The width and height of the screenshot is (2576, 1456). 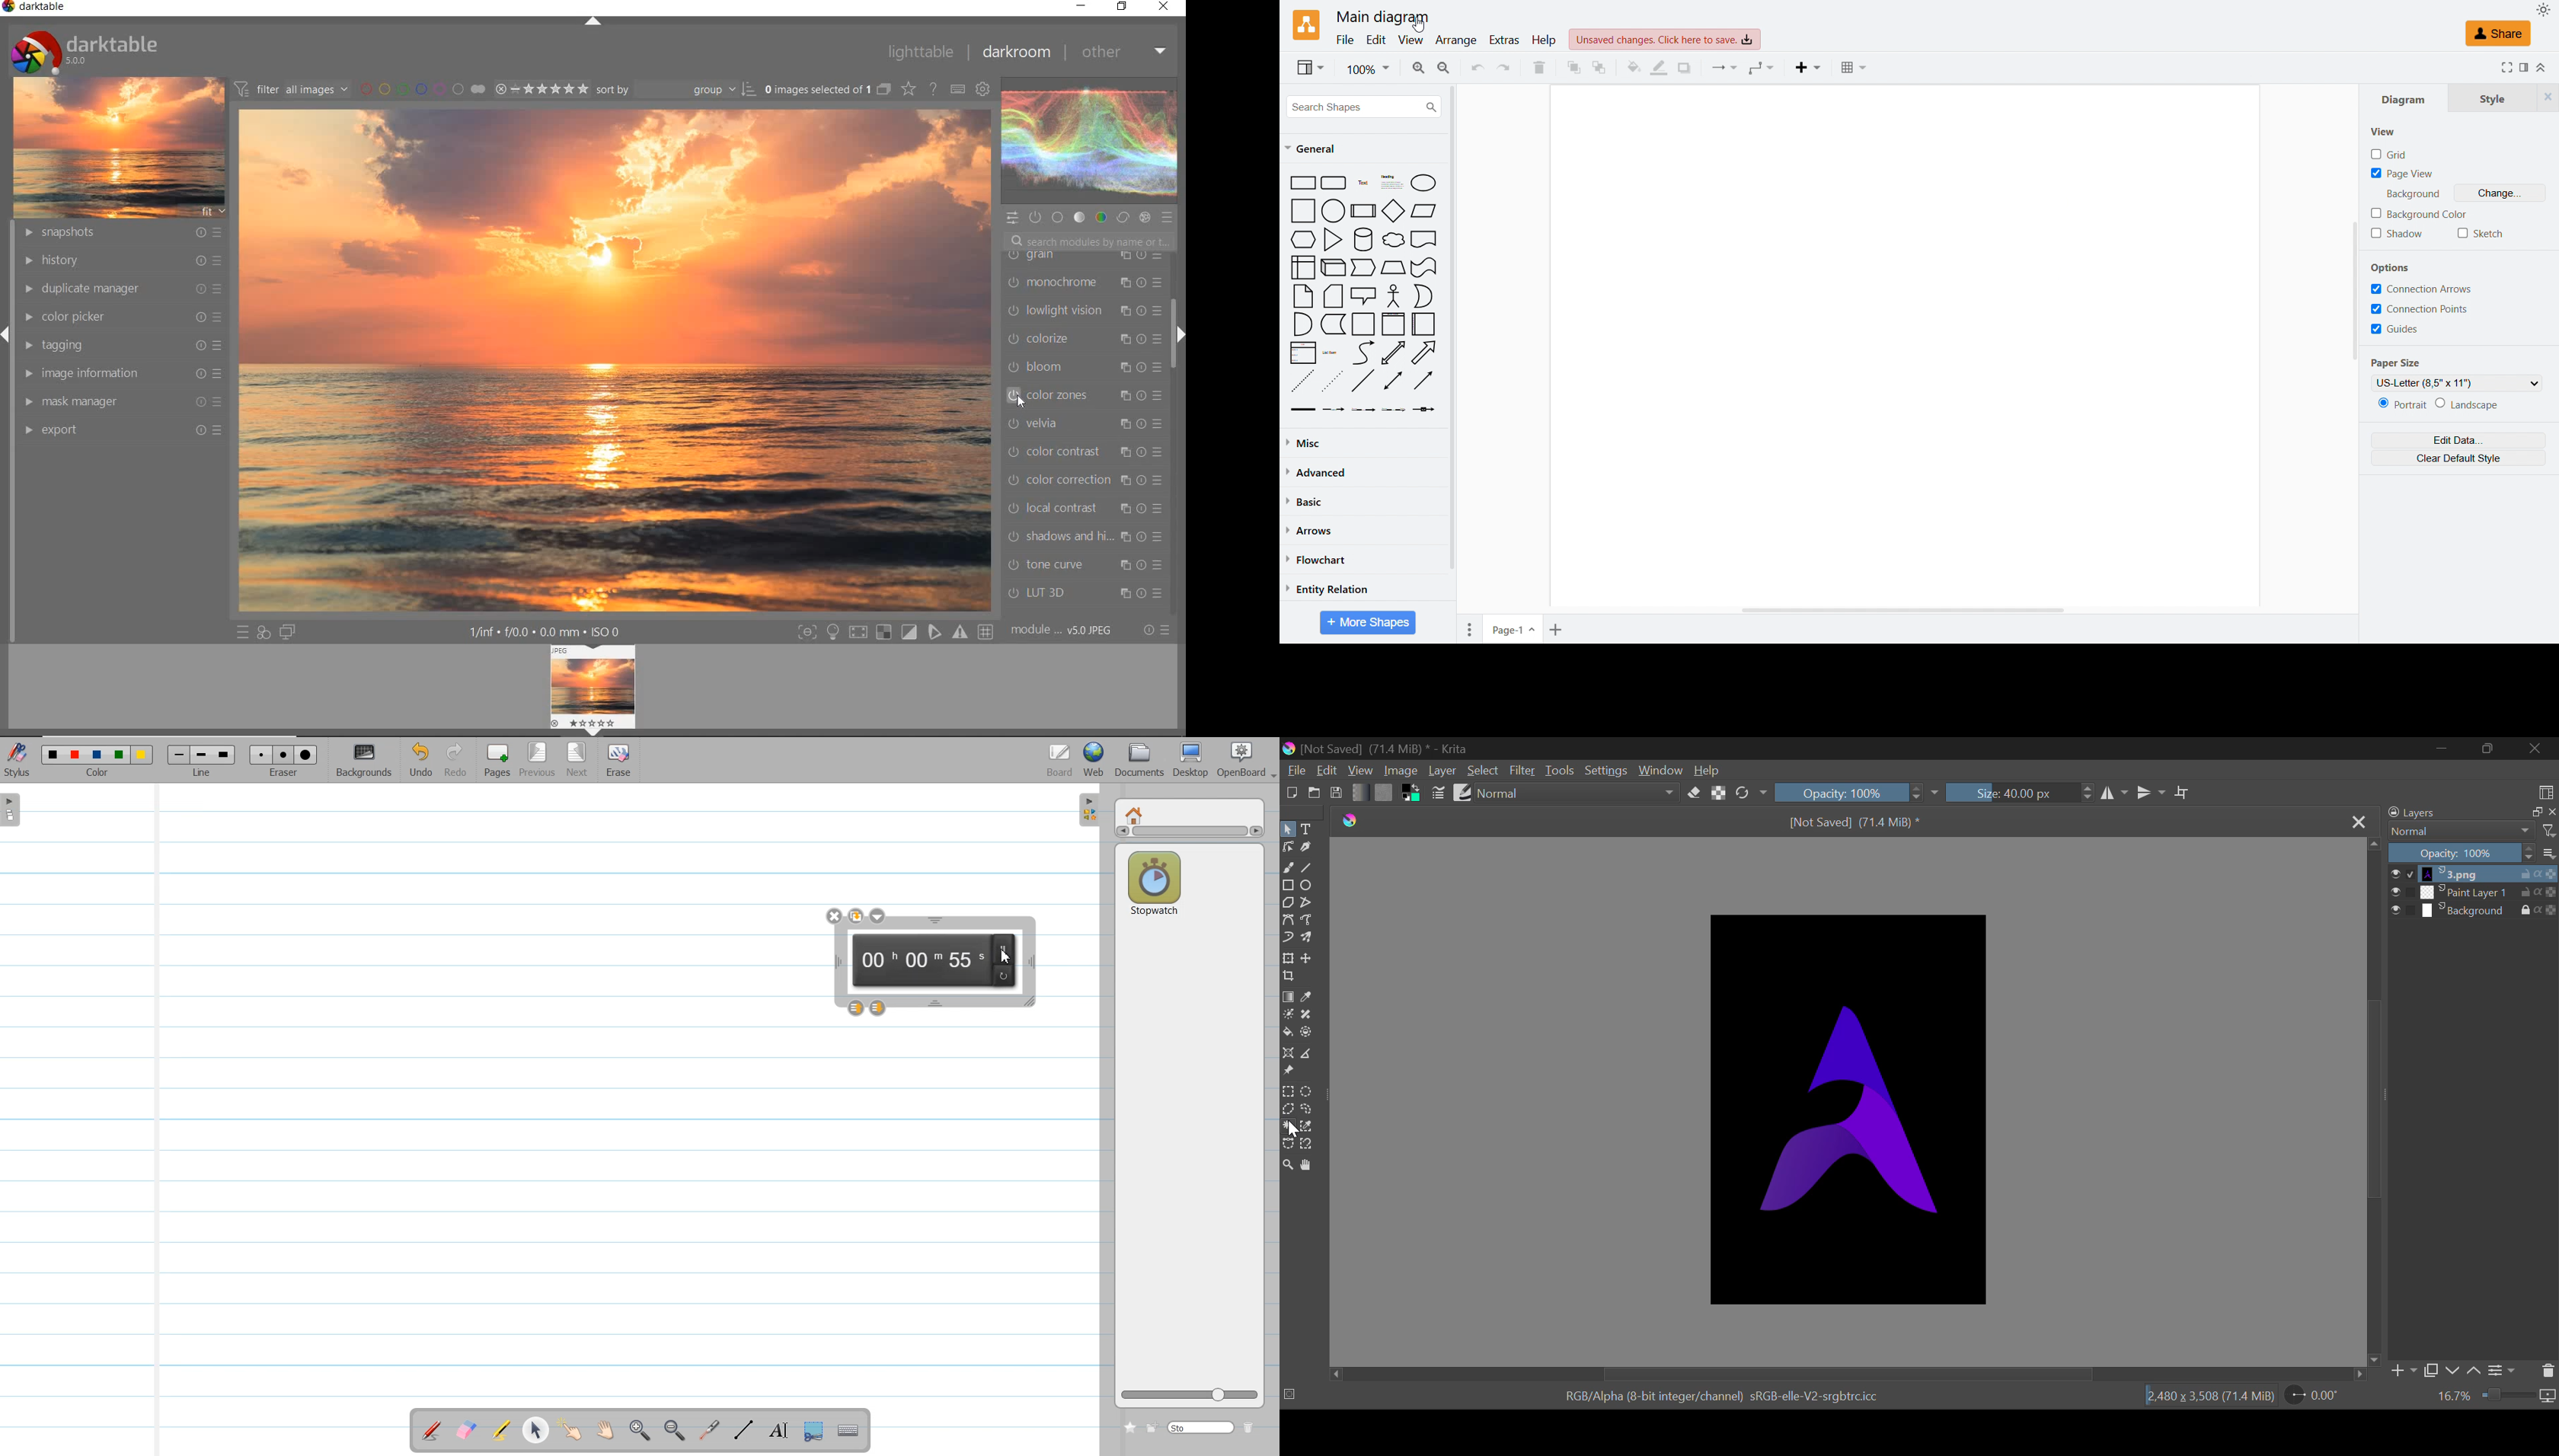 I want to click on Assistant Tool, so click(x=1287, y=1054).